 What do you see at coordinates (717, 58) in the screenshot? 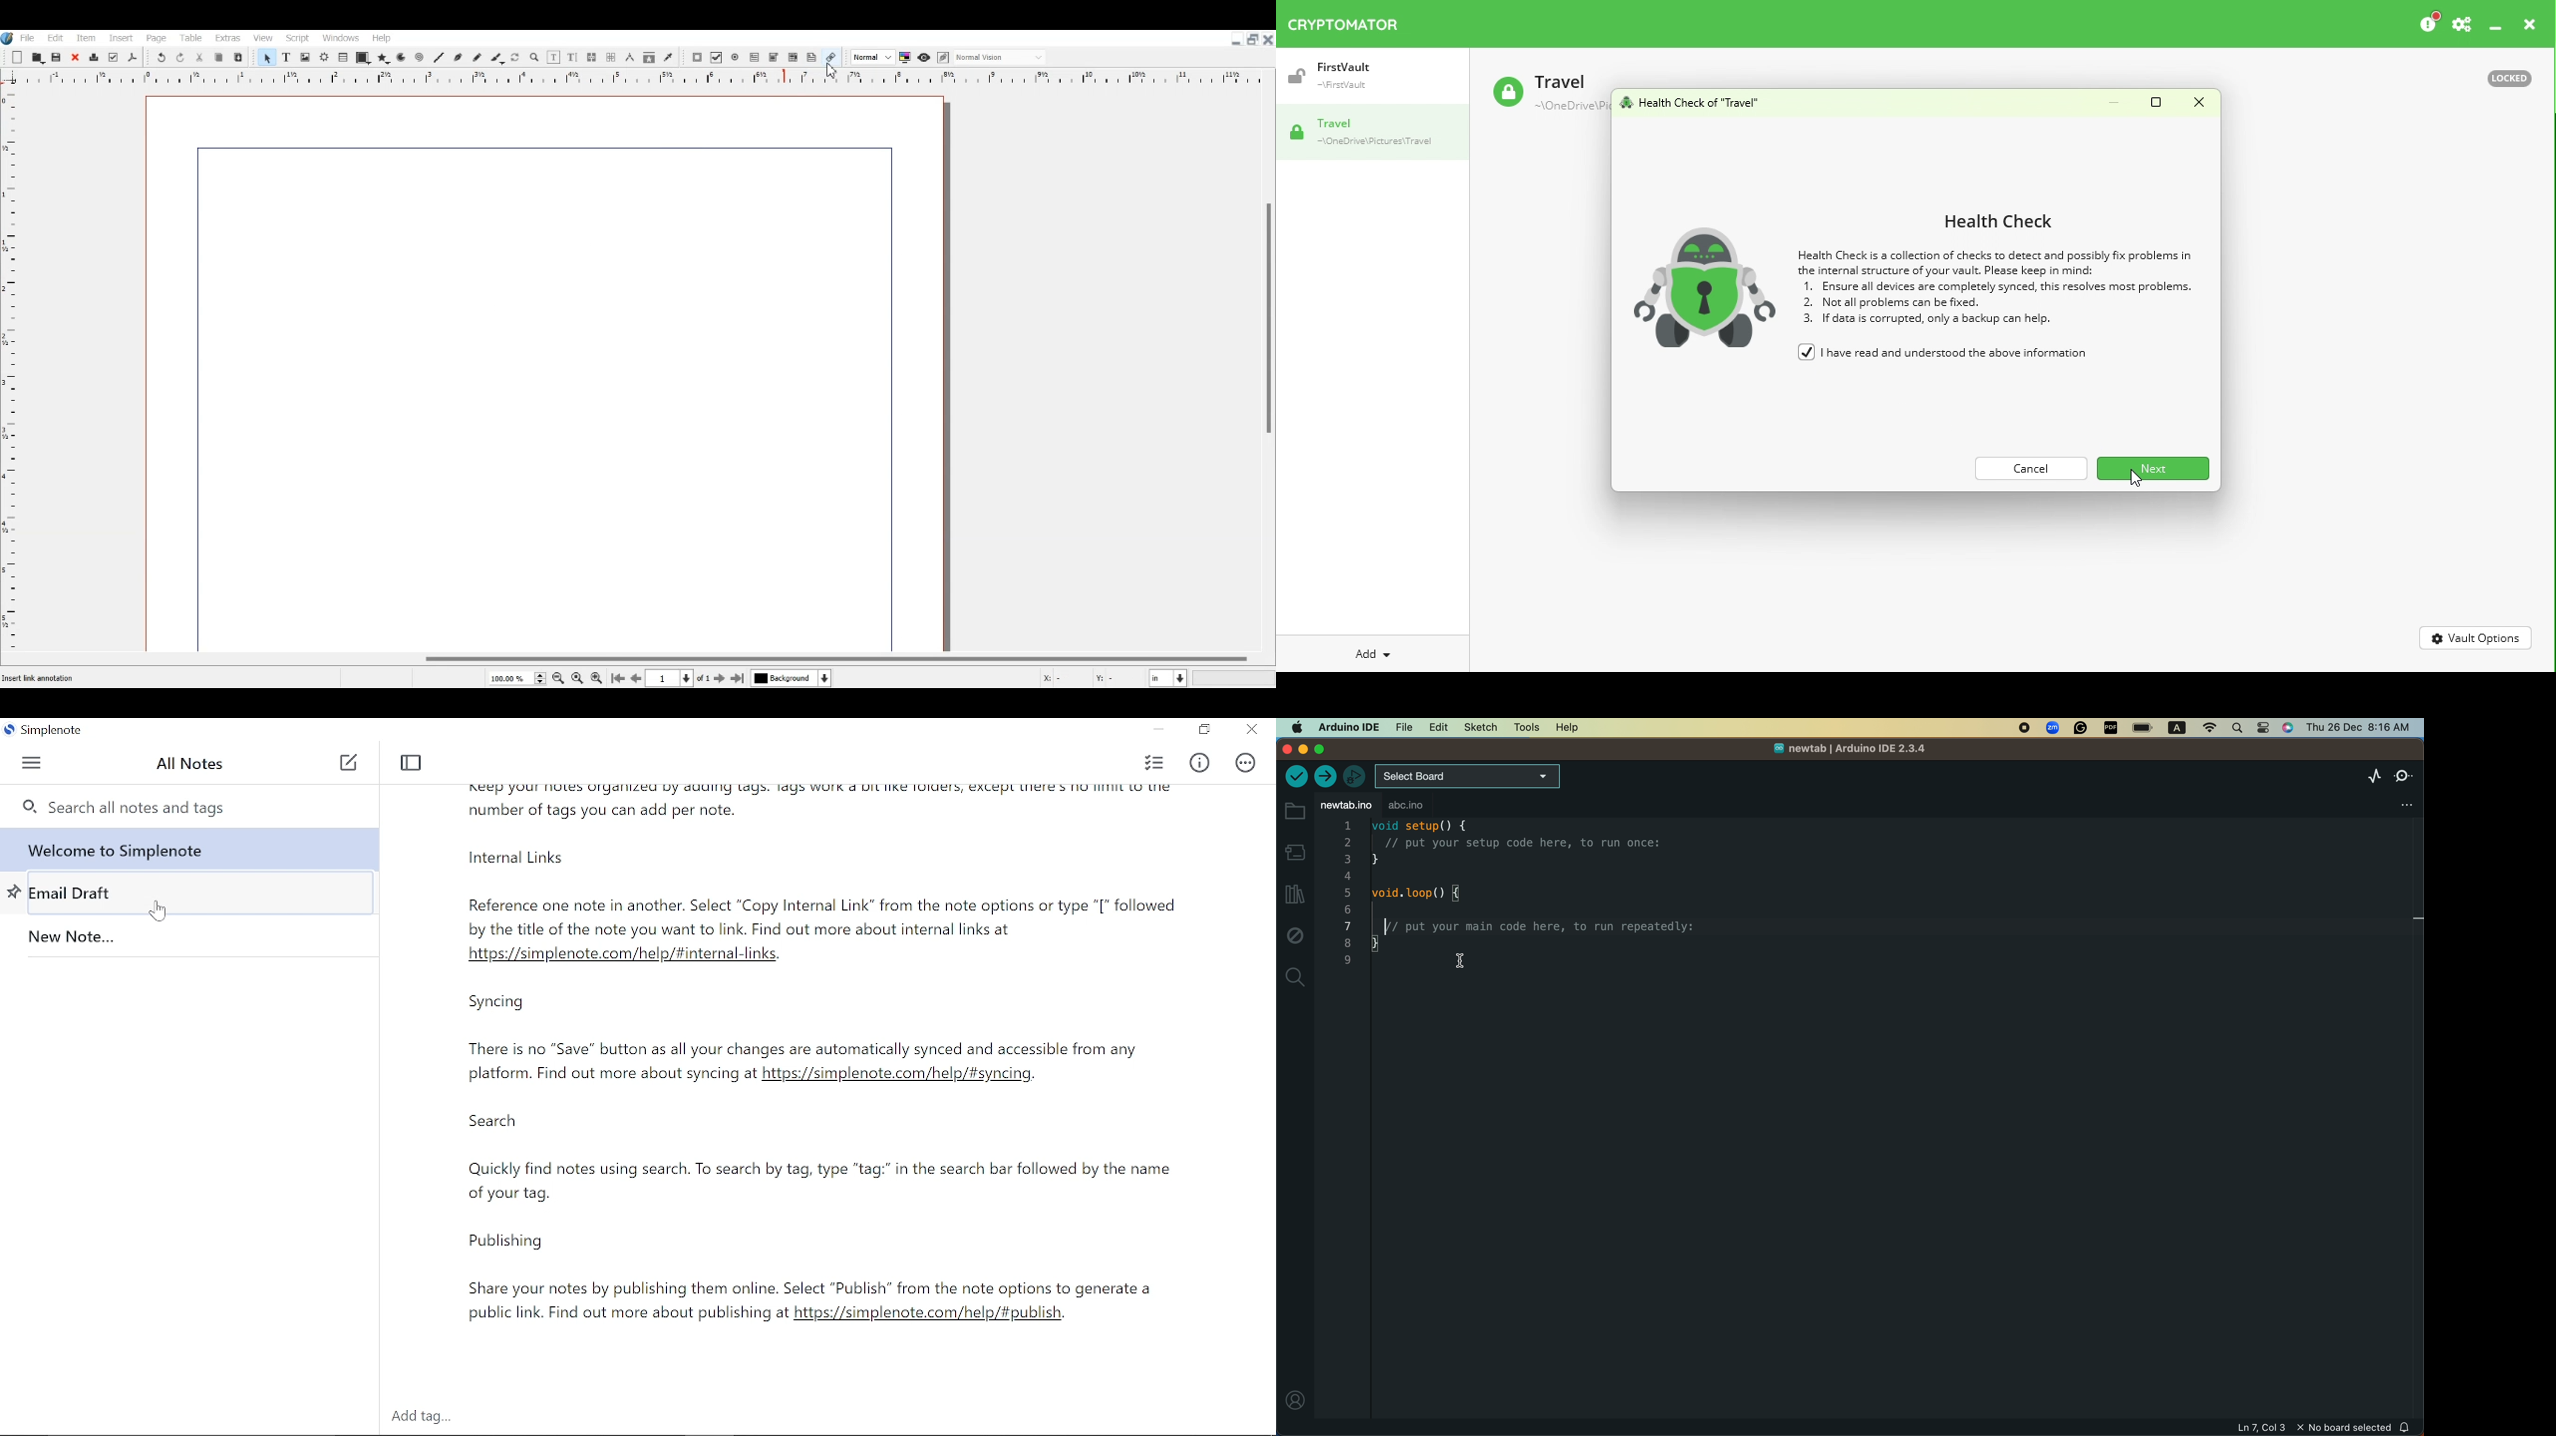
I see `PDF Check Box` at bounding box center [717, 58].